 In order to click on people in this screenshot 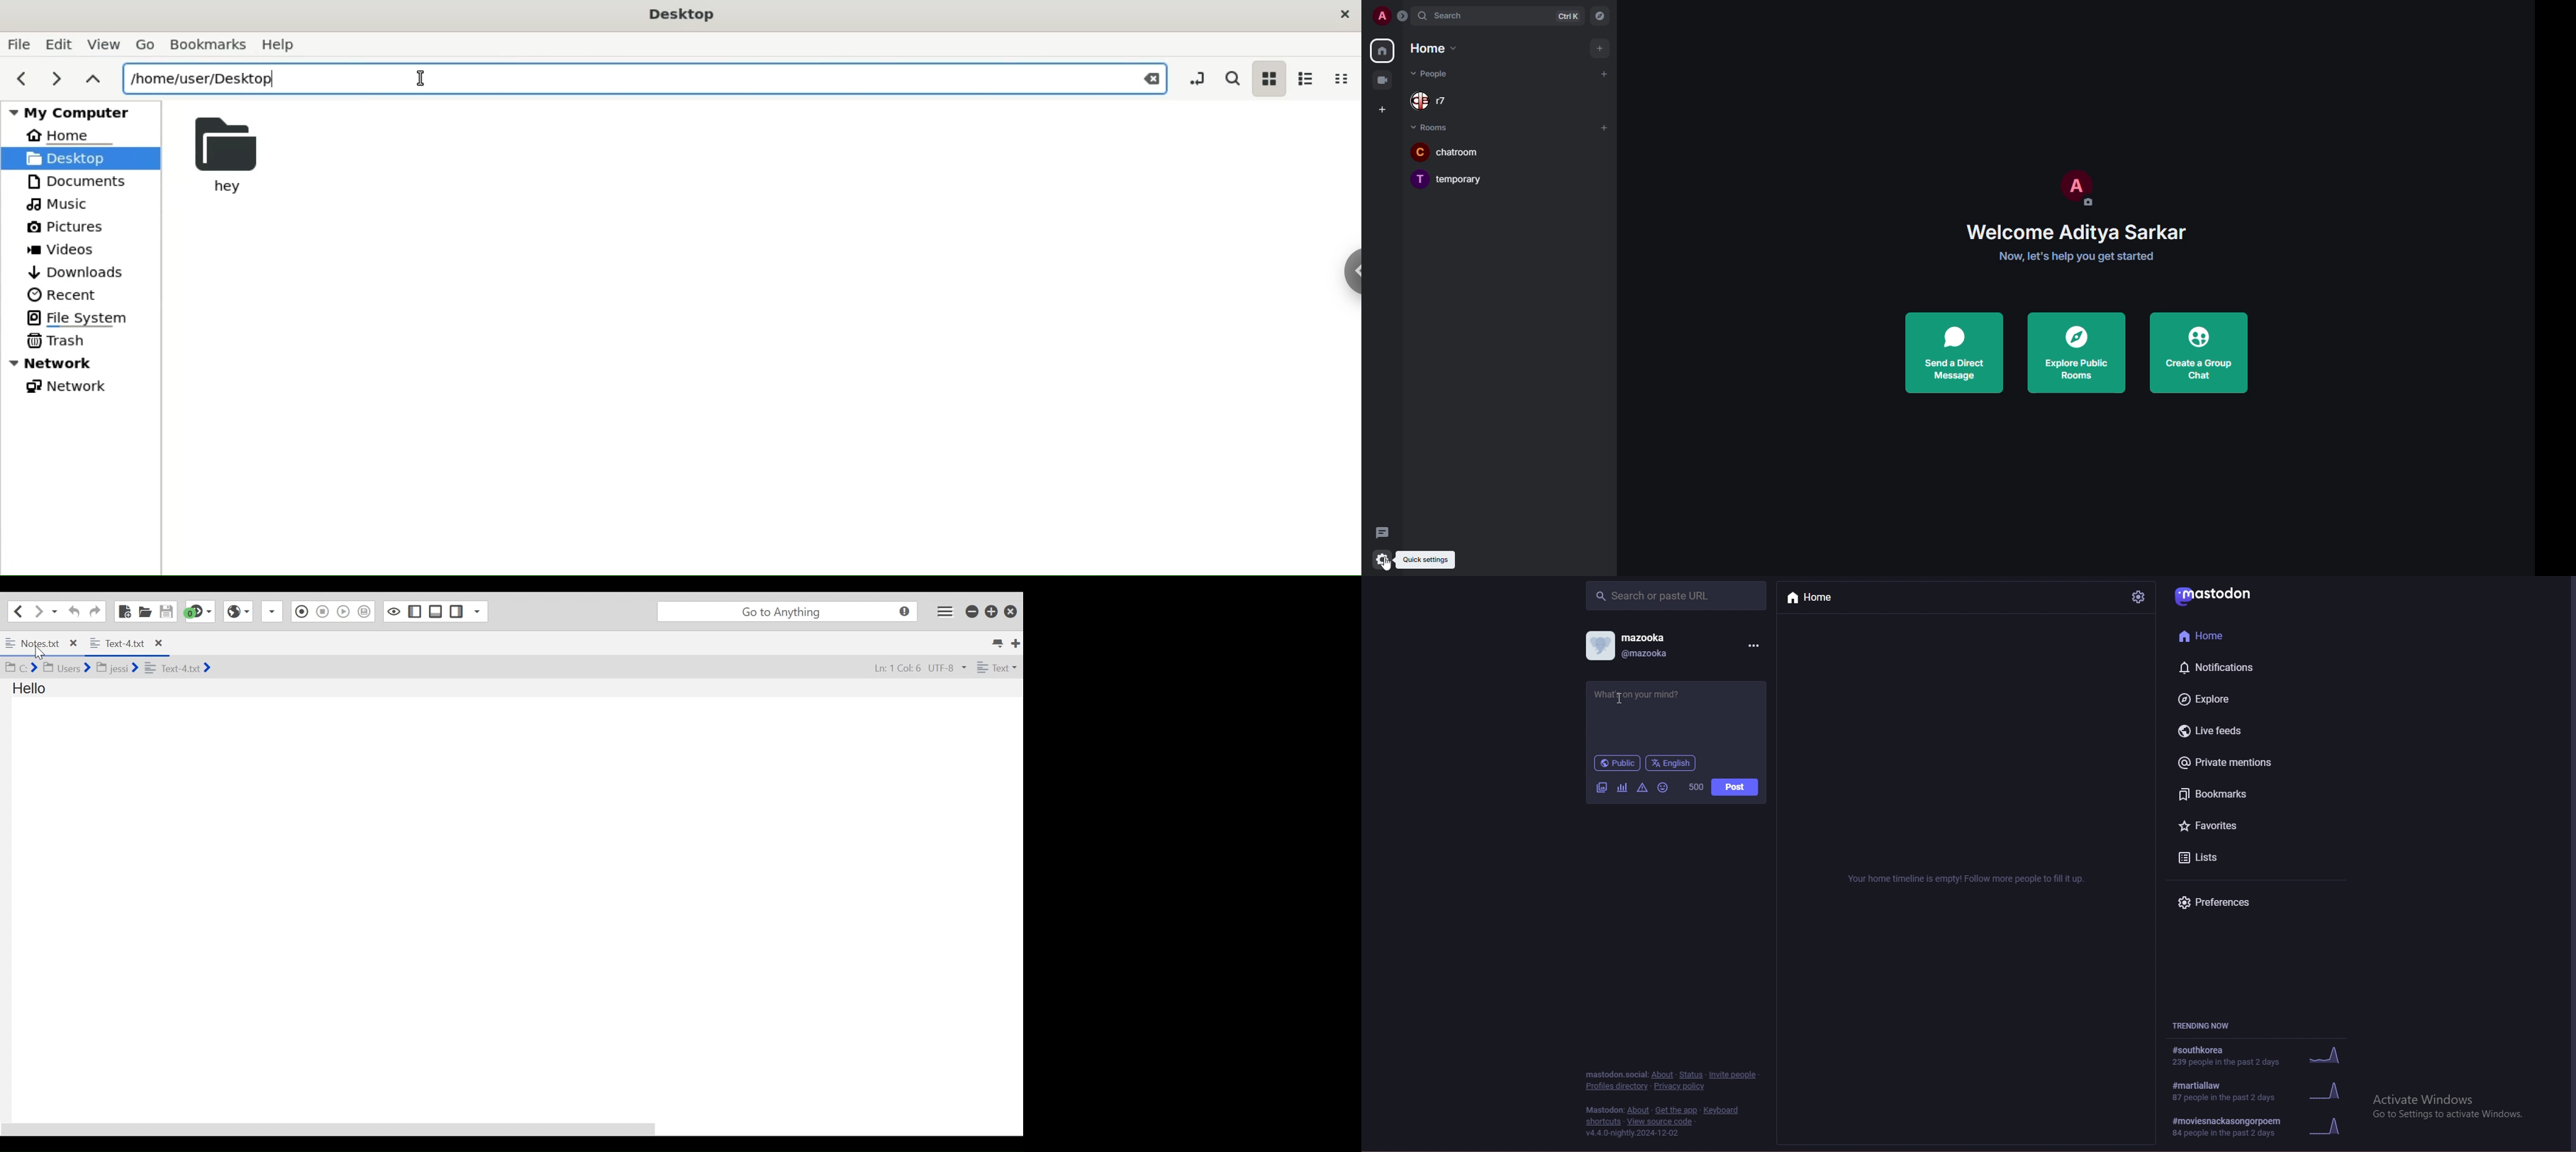, I will do `click(1440, 73)`.